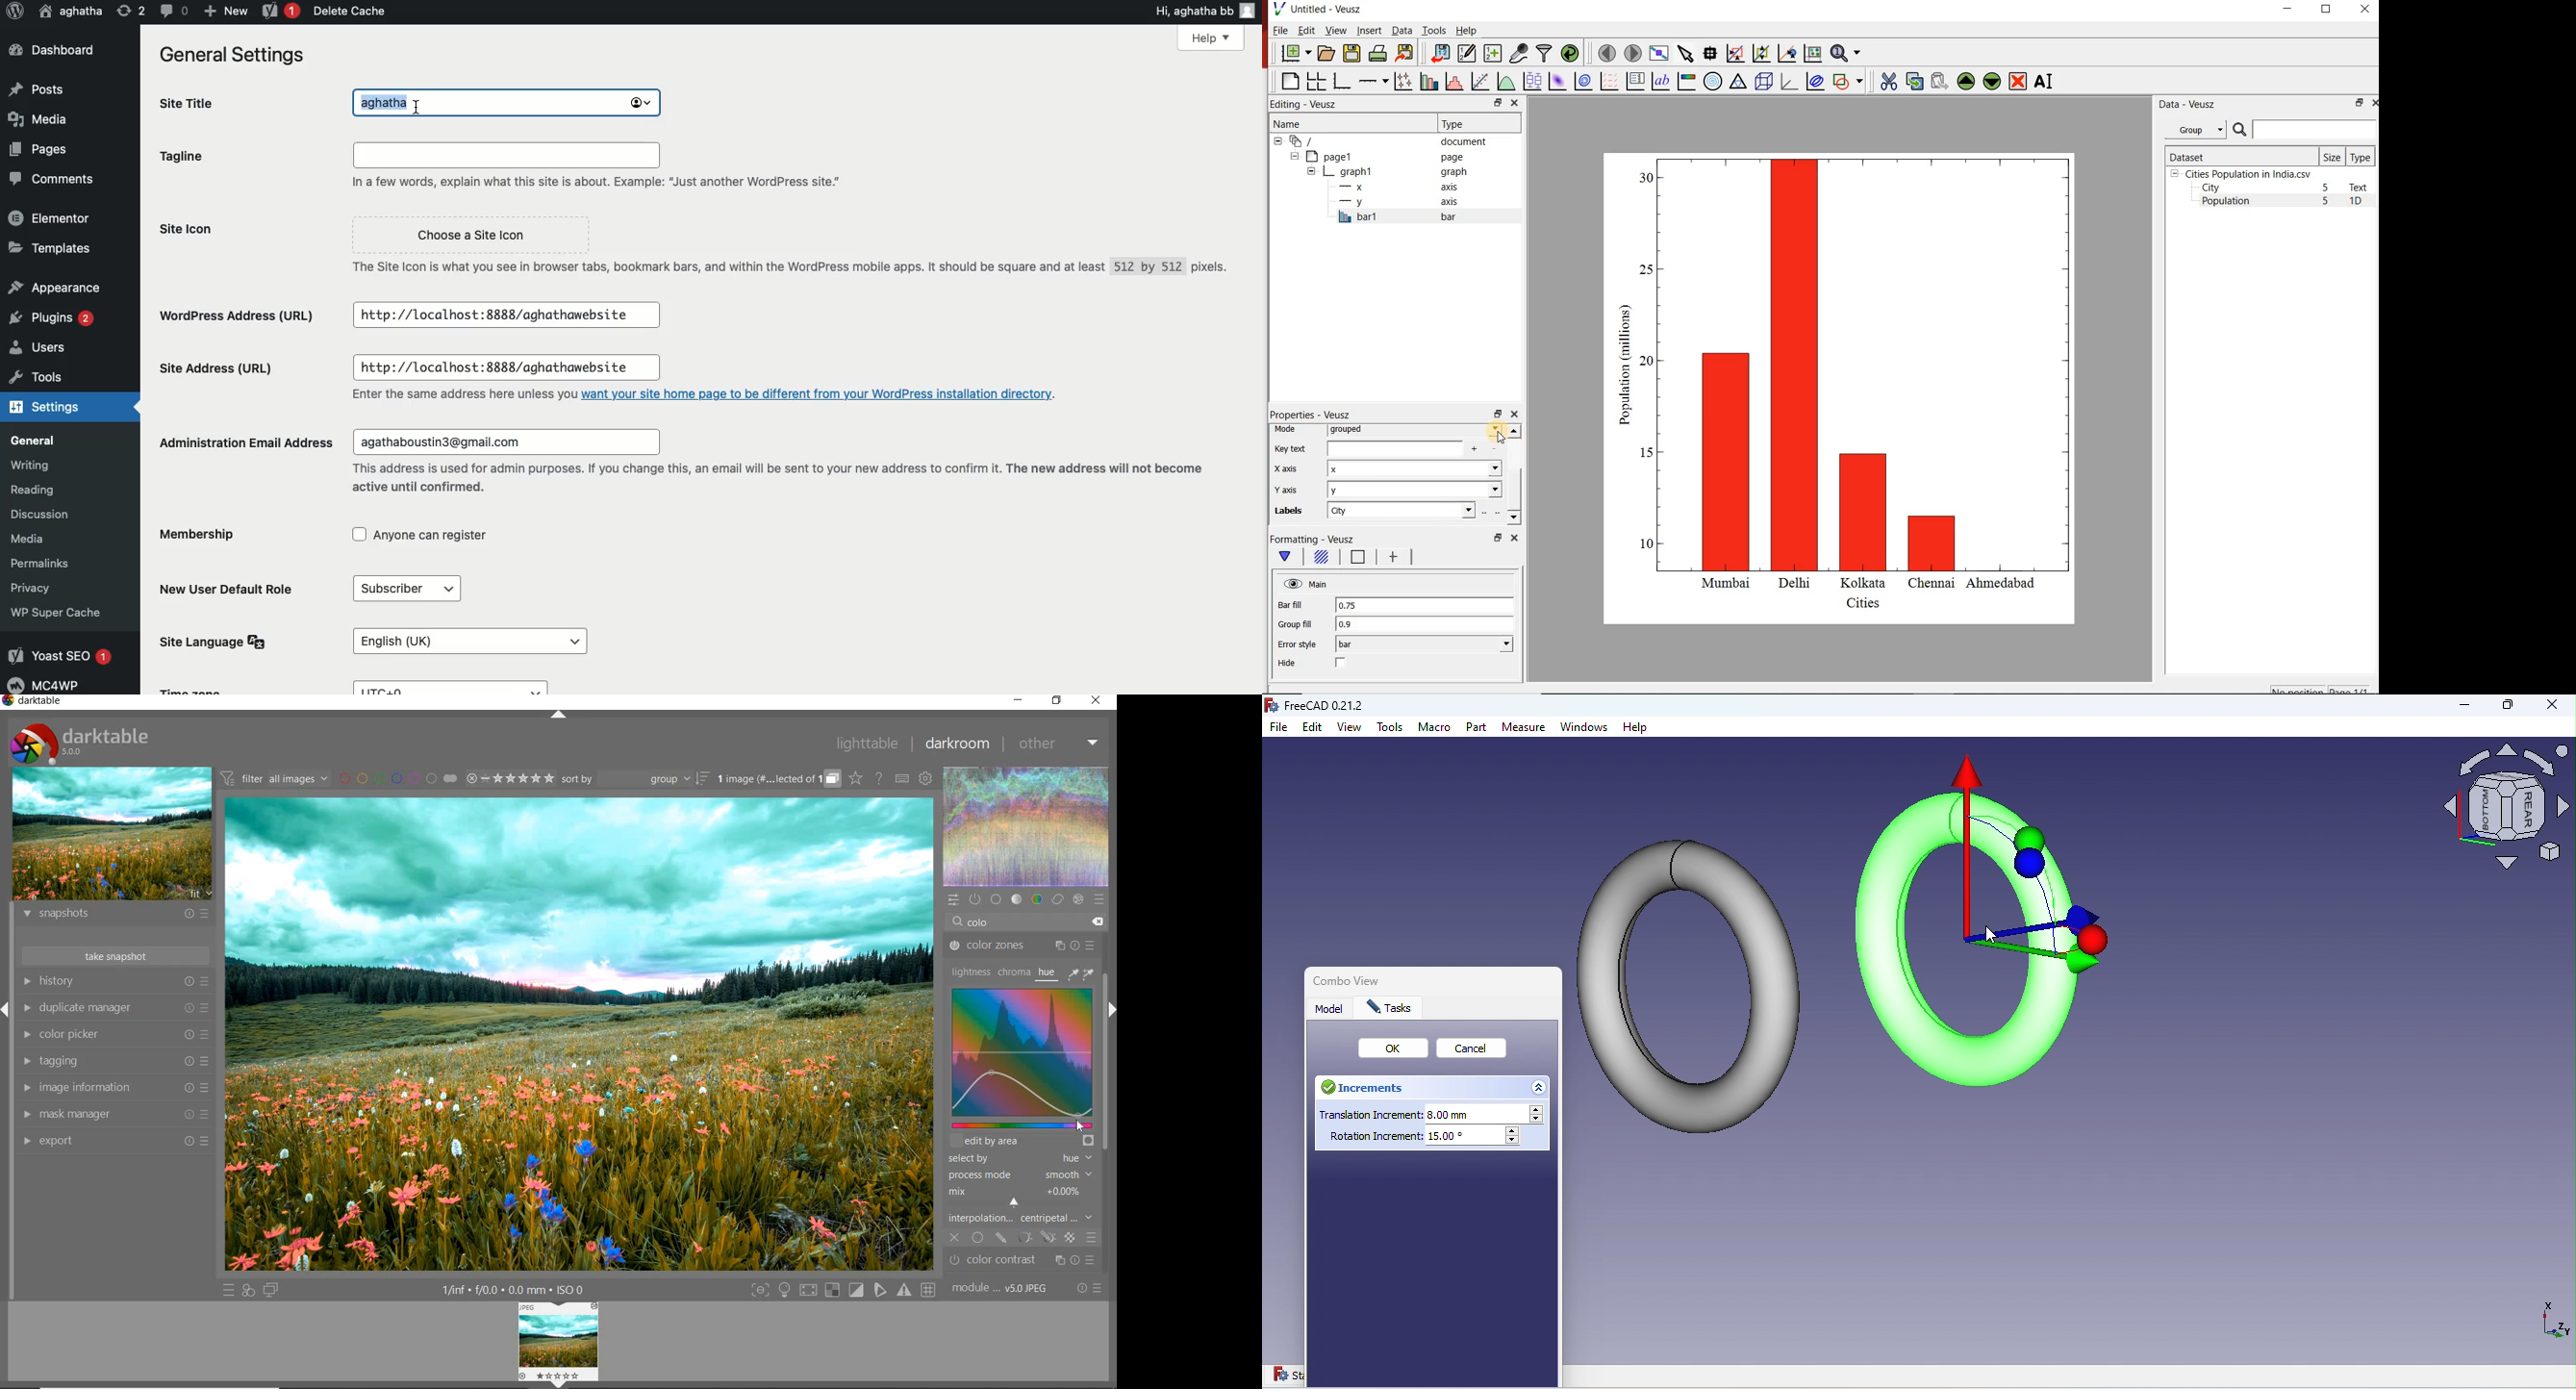  I want to click on grouped, so click(1414, 430).